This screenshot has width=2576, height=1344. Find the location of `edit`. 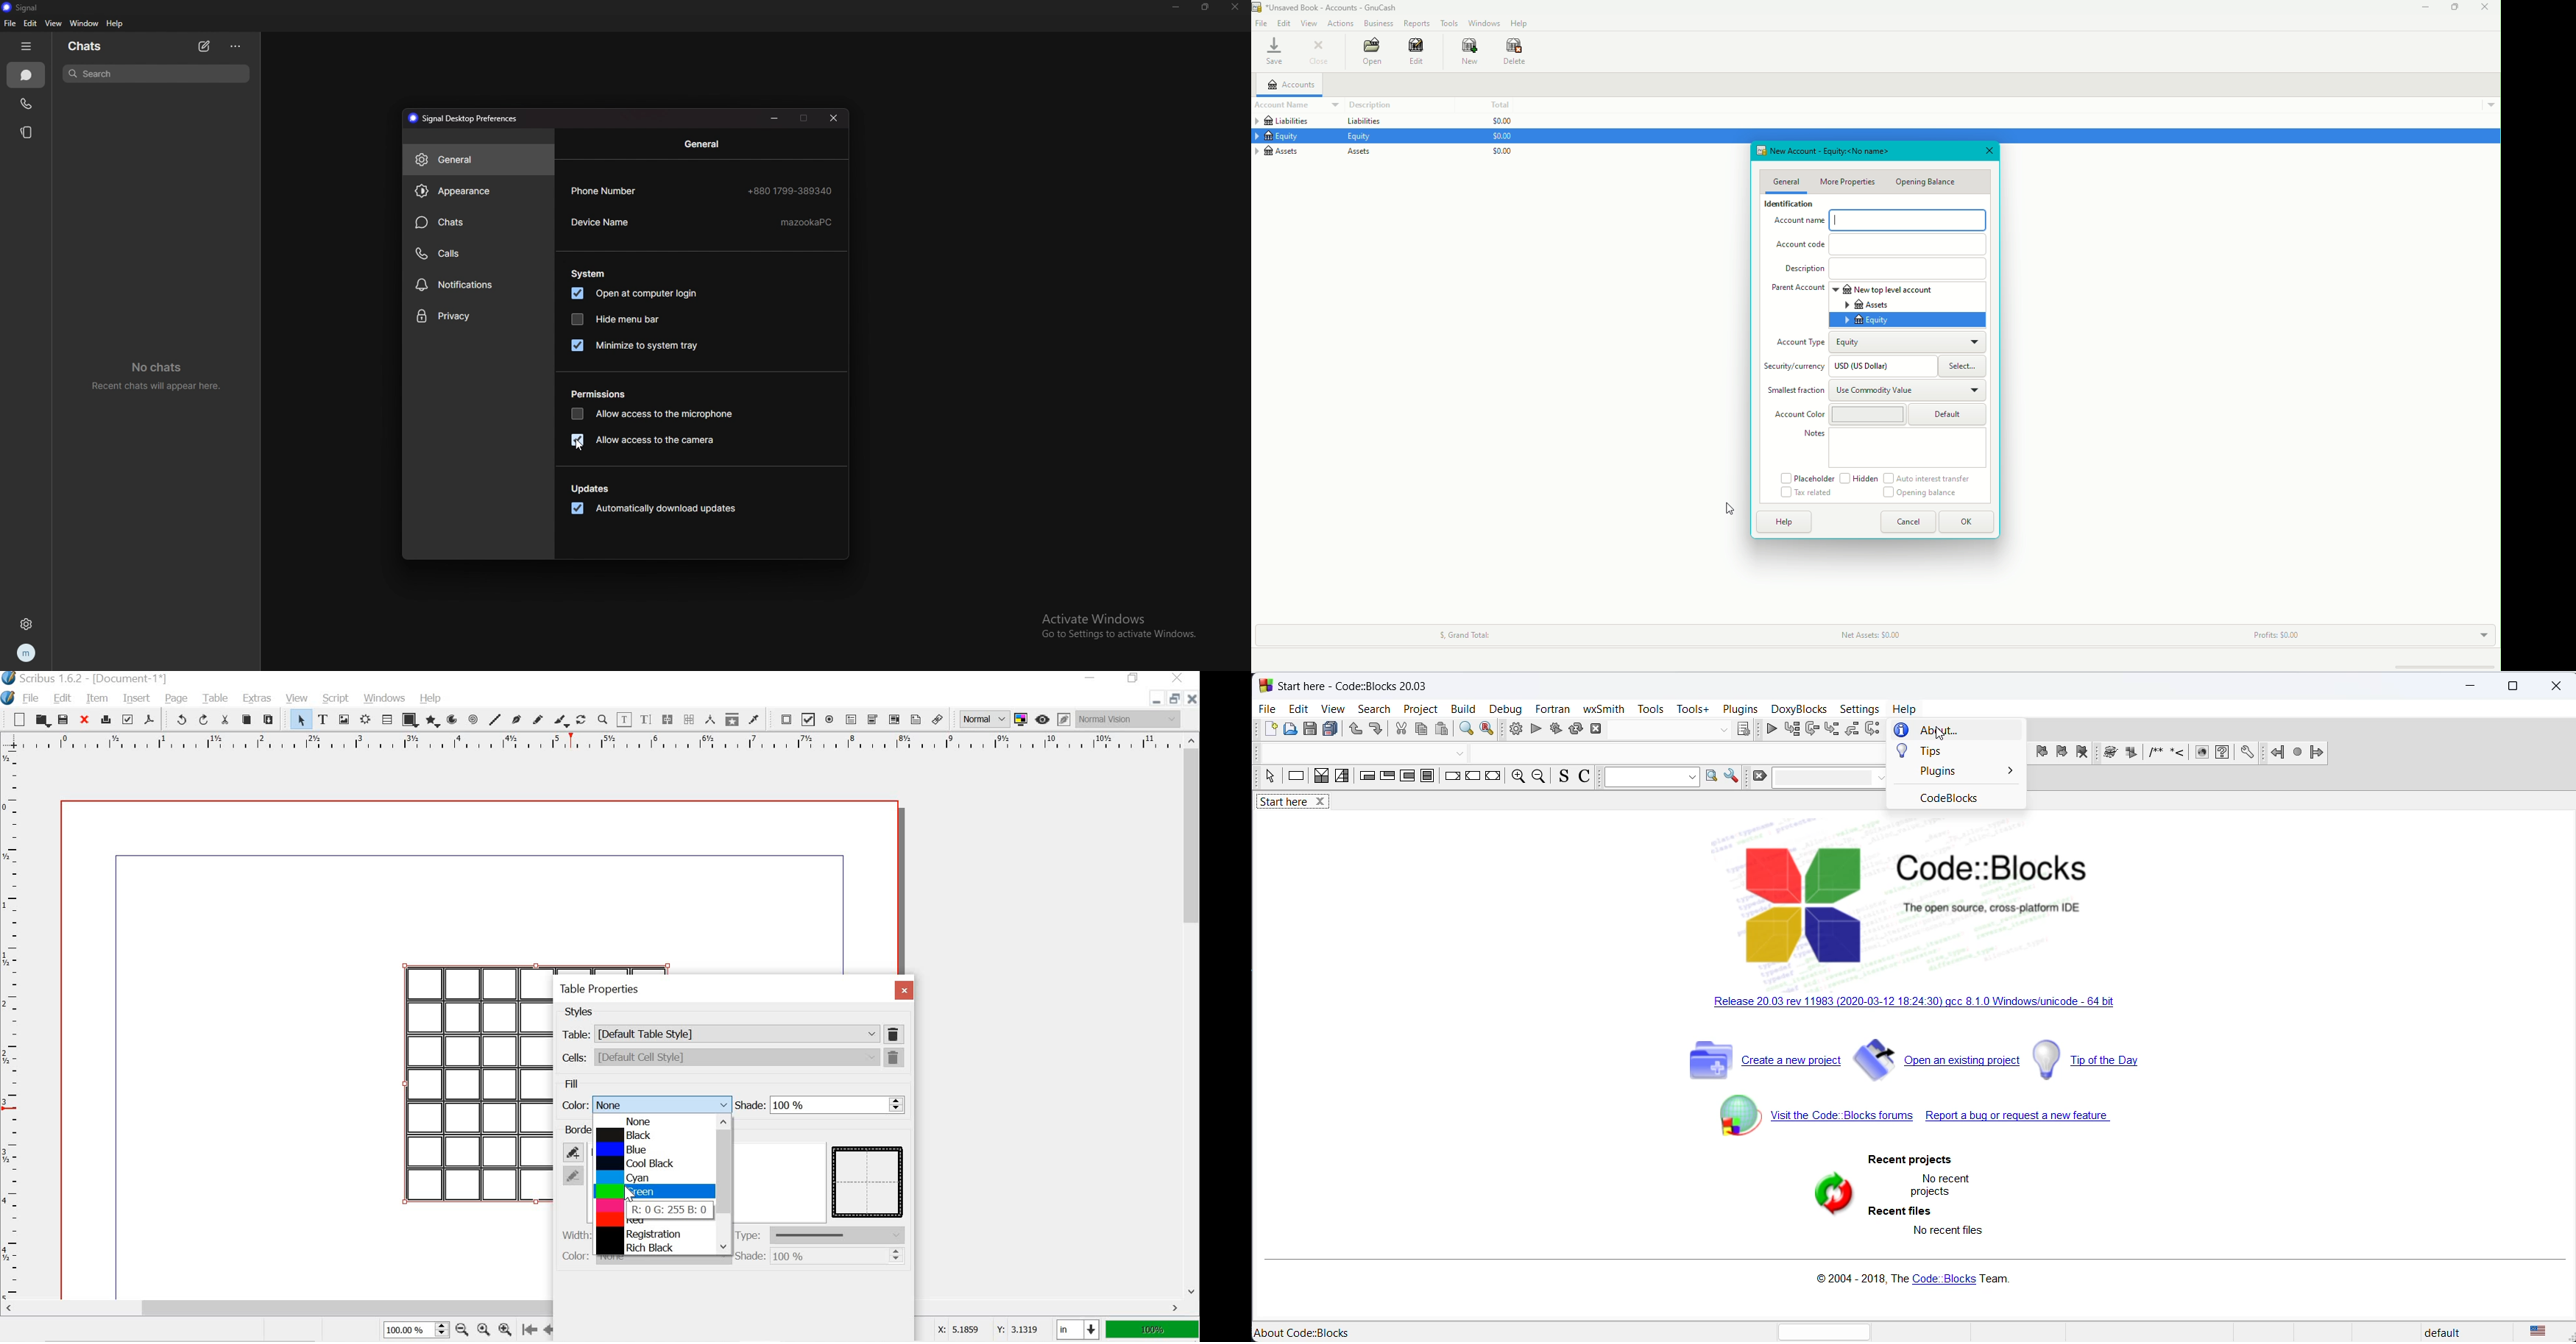

edit is located at coordinates (1299, 709).